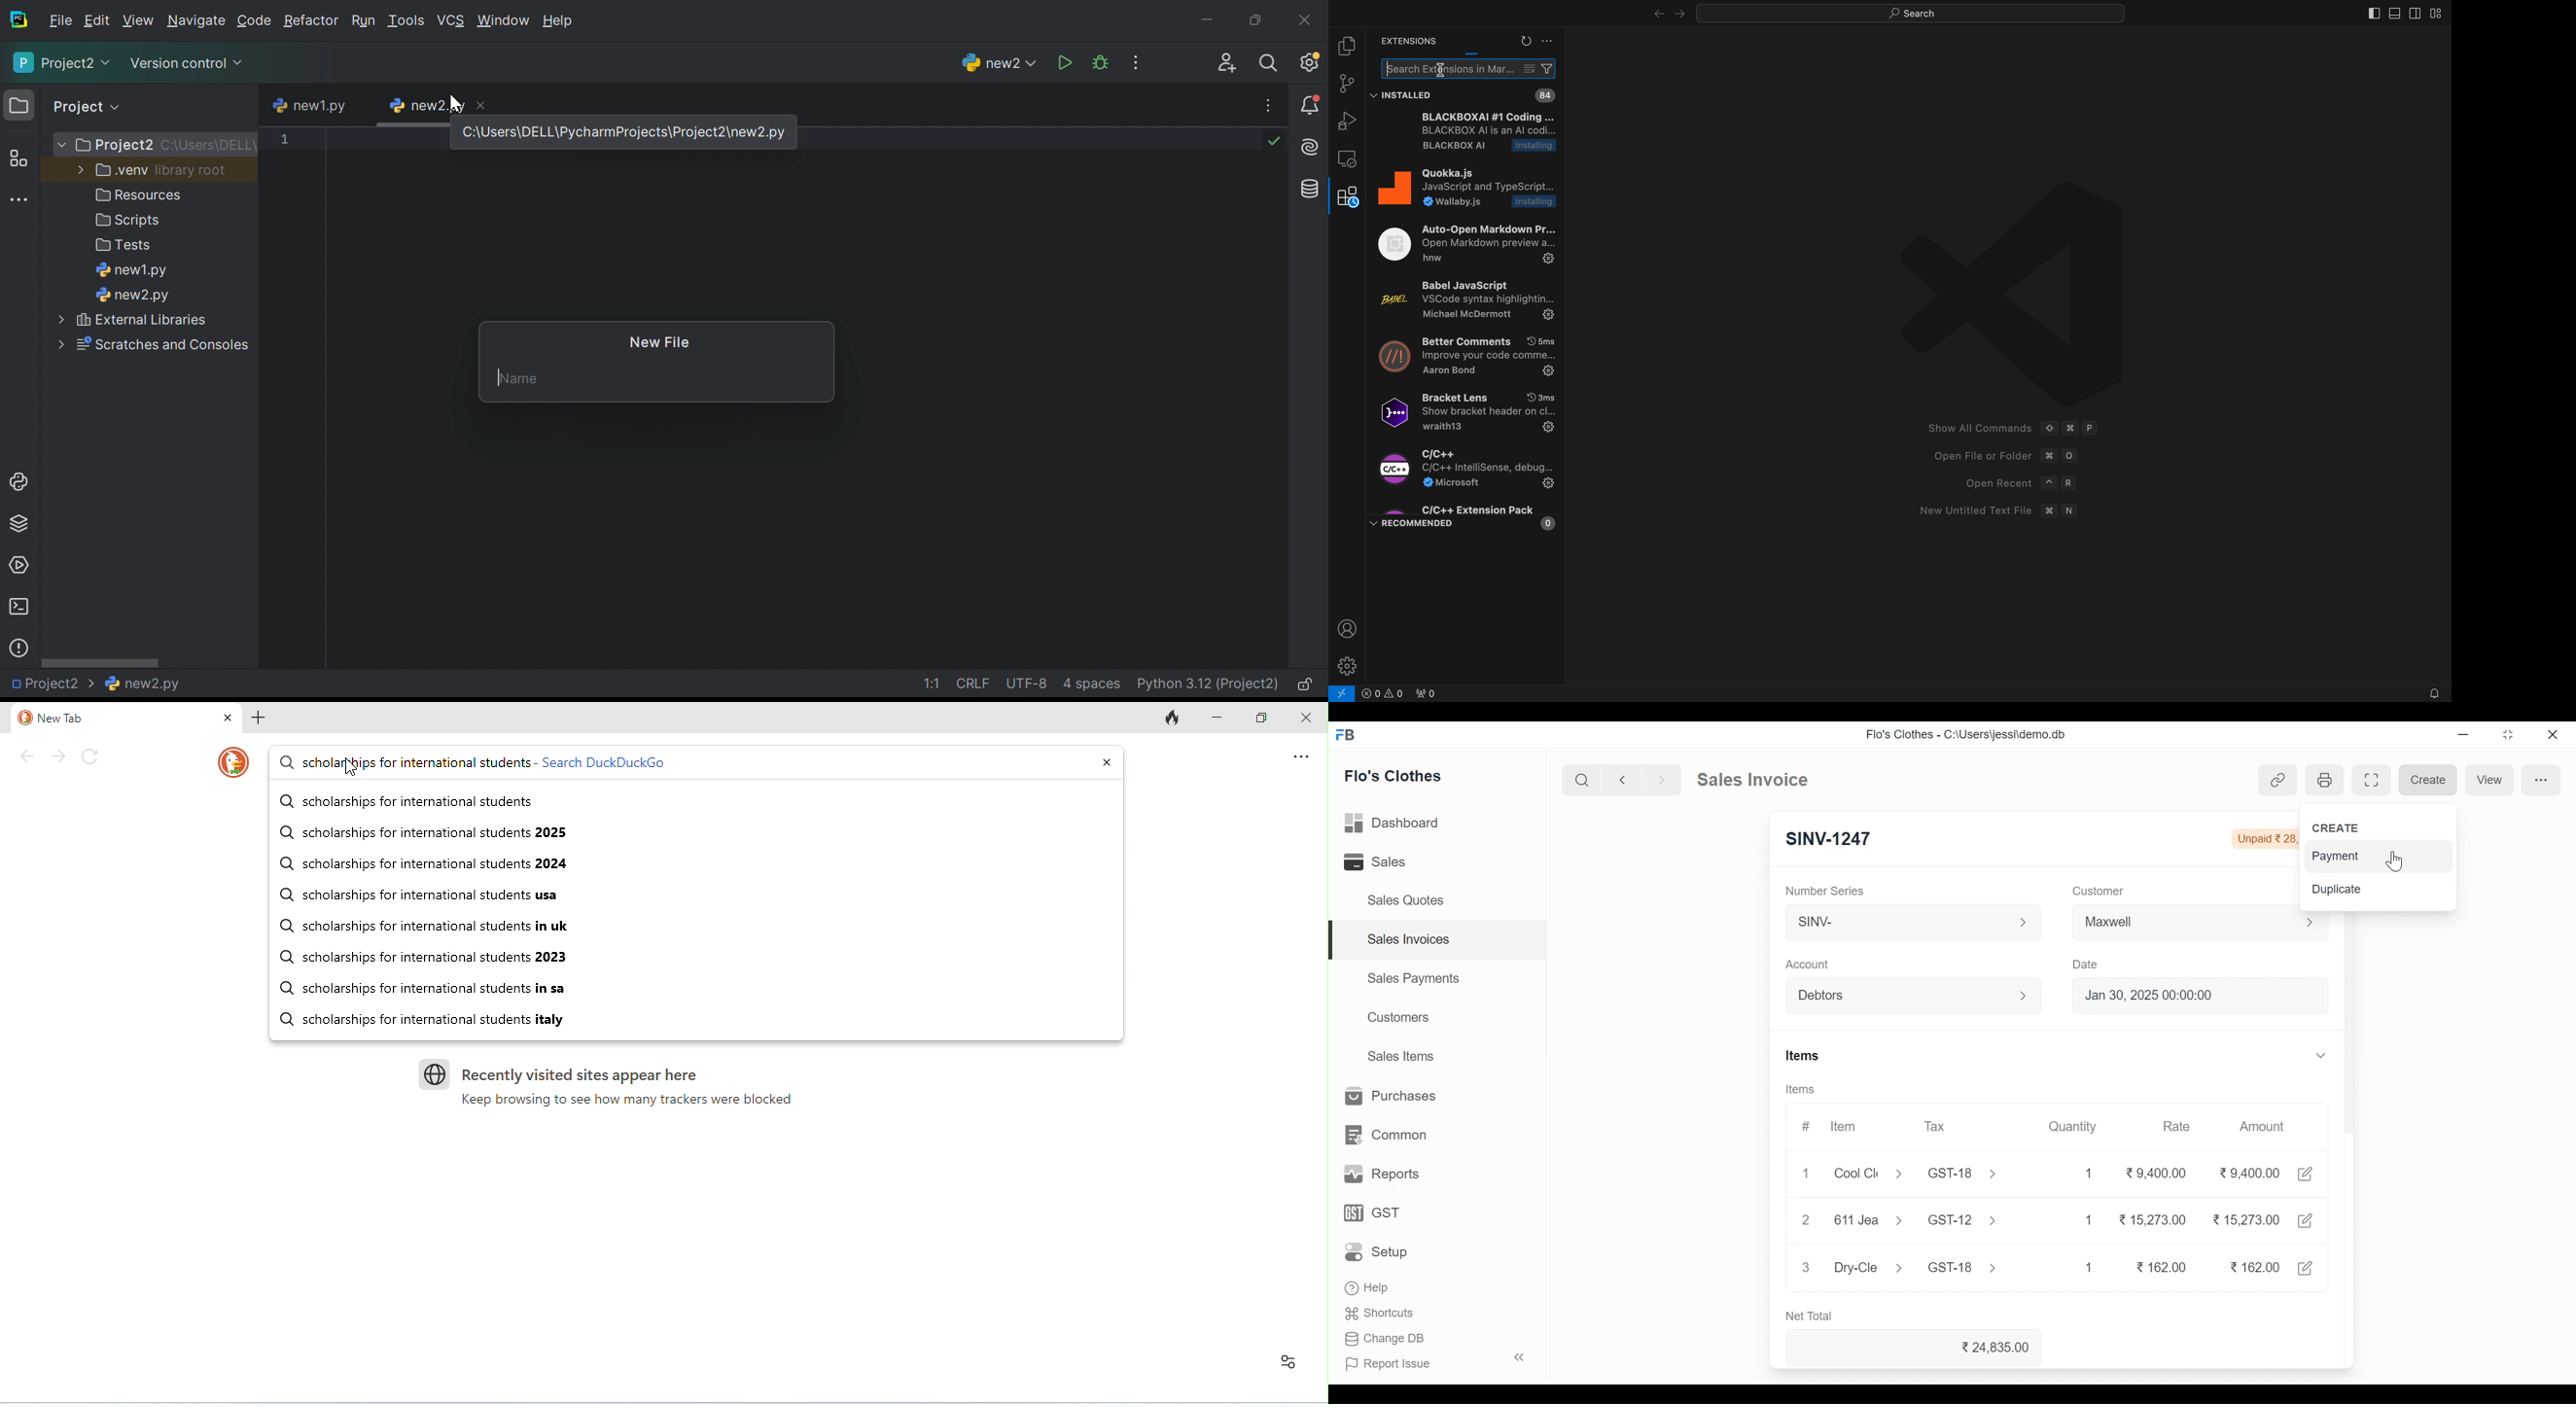  Describe the element at coordinates (2092, 1171) in the screenshot. I see `1` at that location.